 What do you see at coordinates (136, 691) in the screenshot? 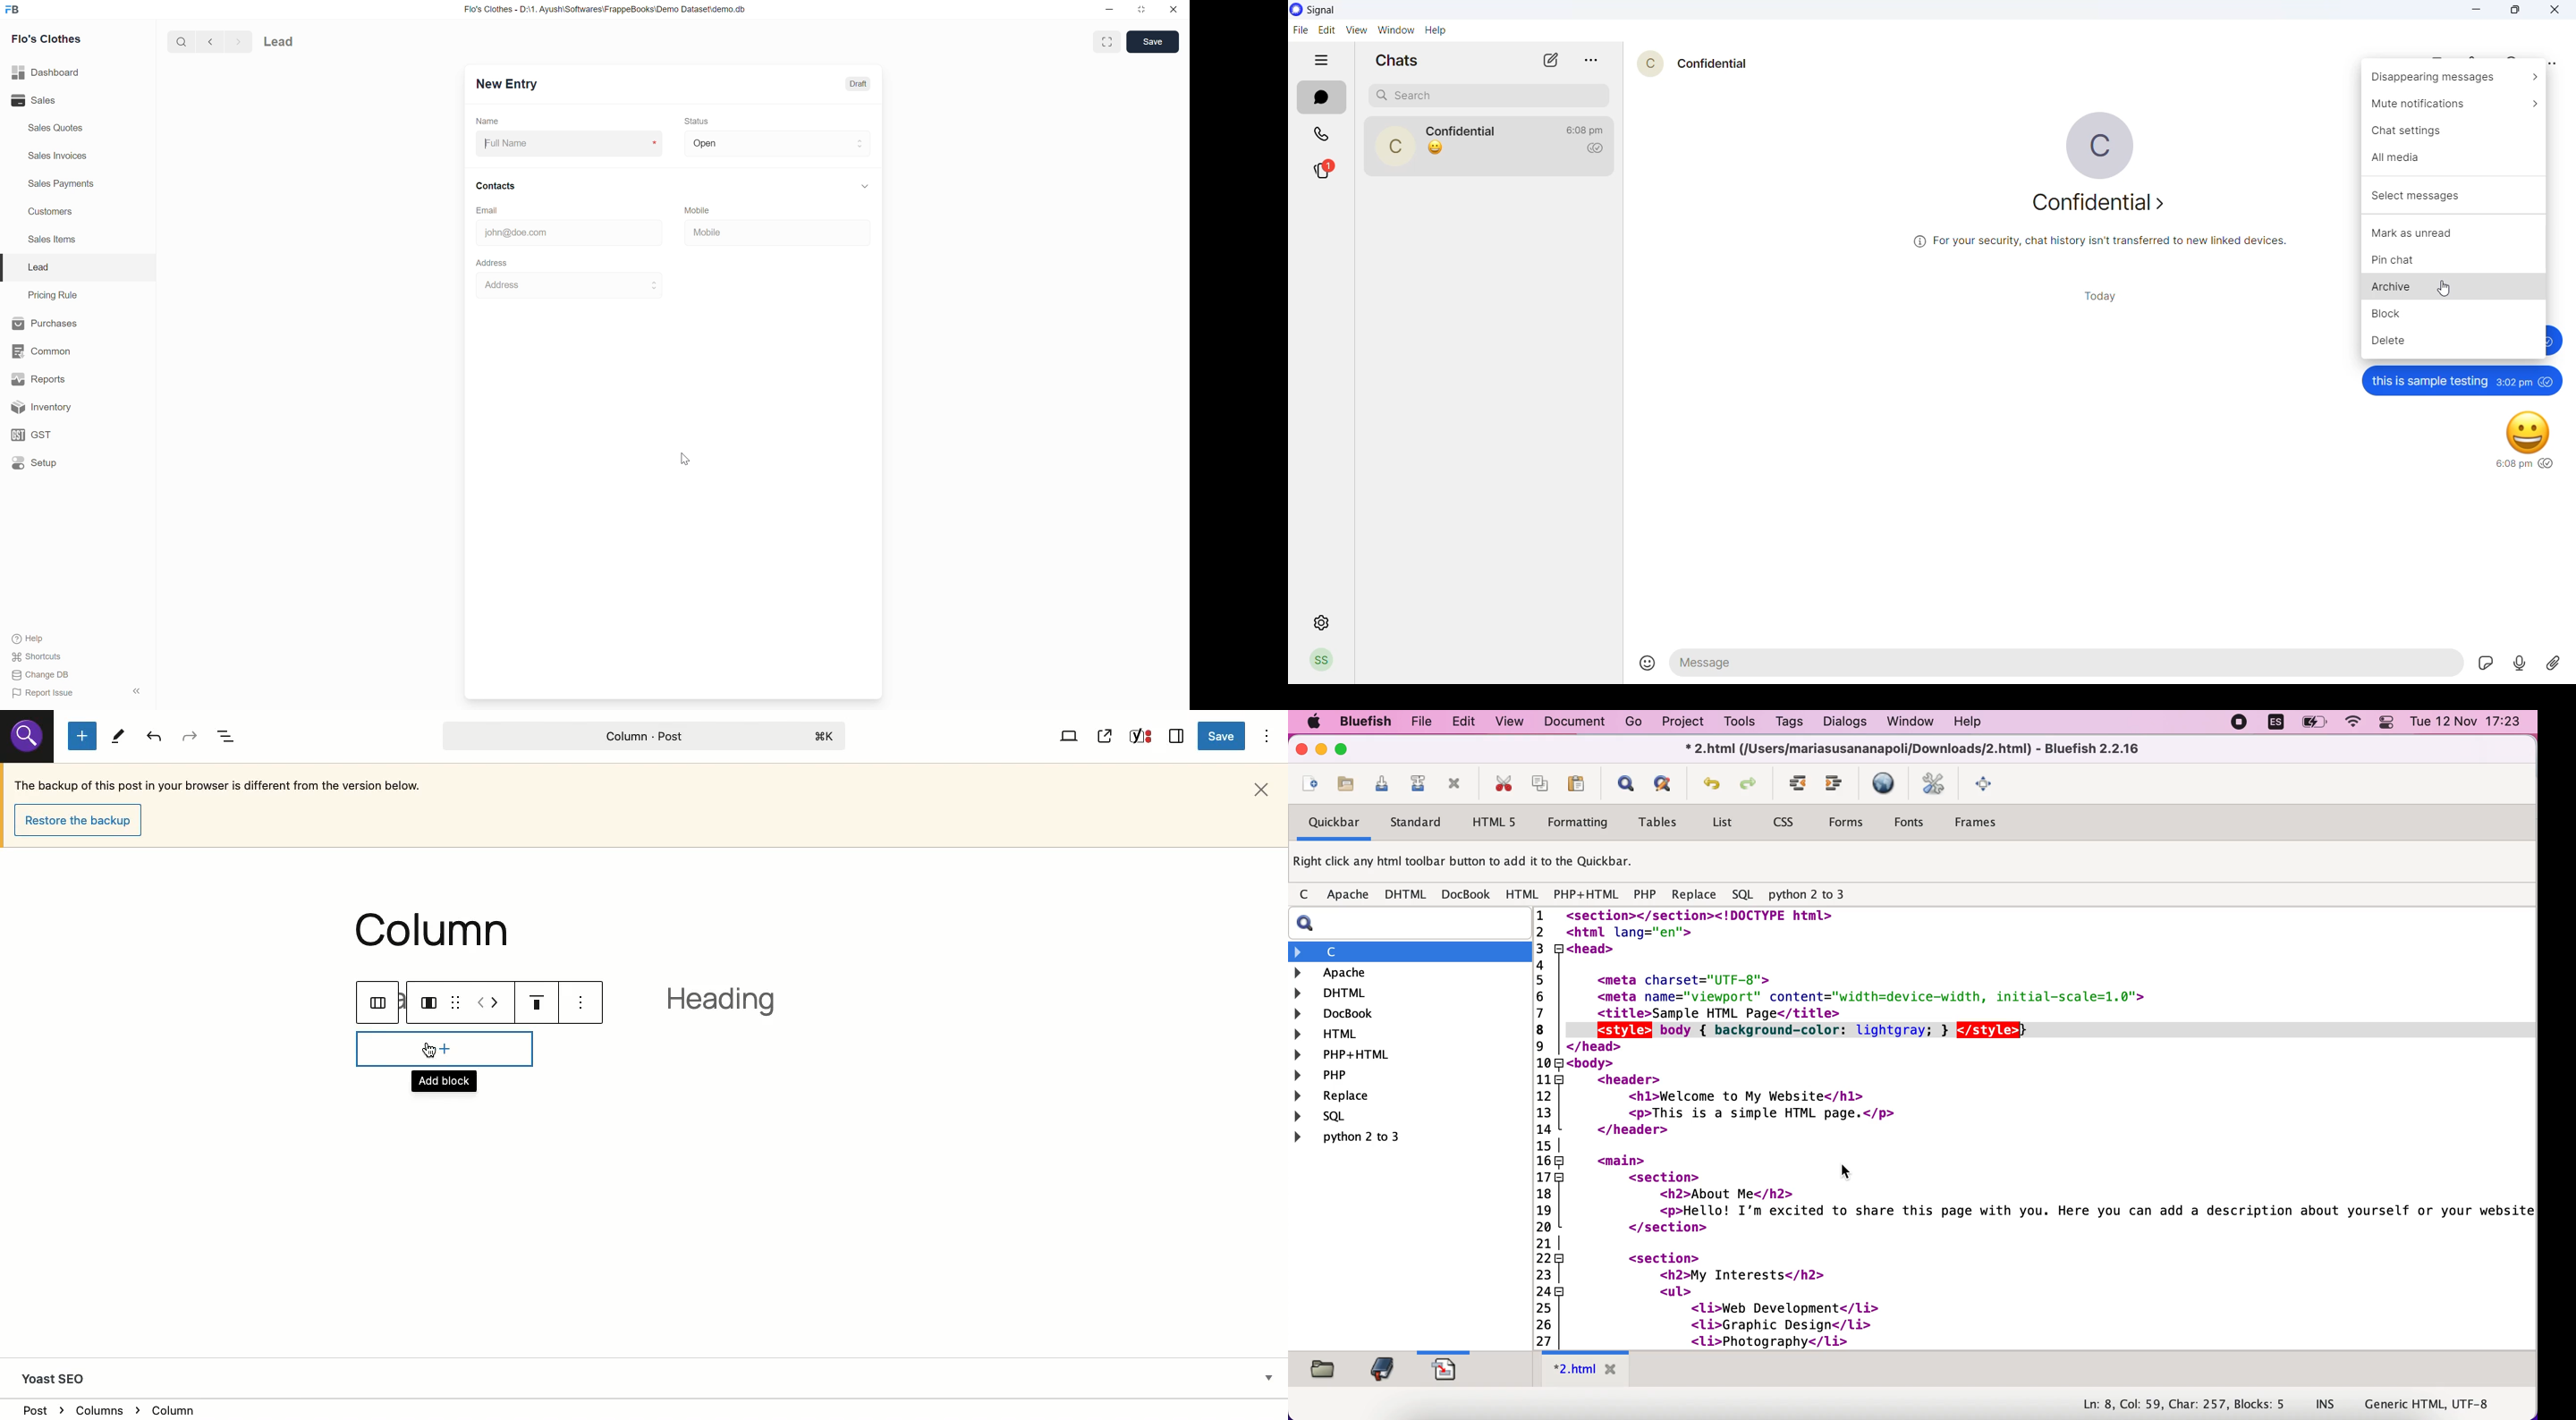
I see `Hide sidebar` at bounding box center [136, 691].